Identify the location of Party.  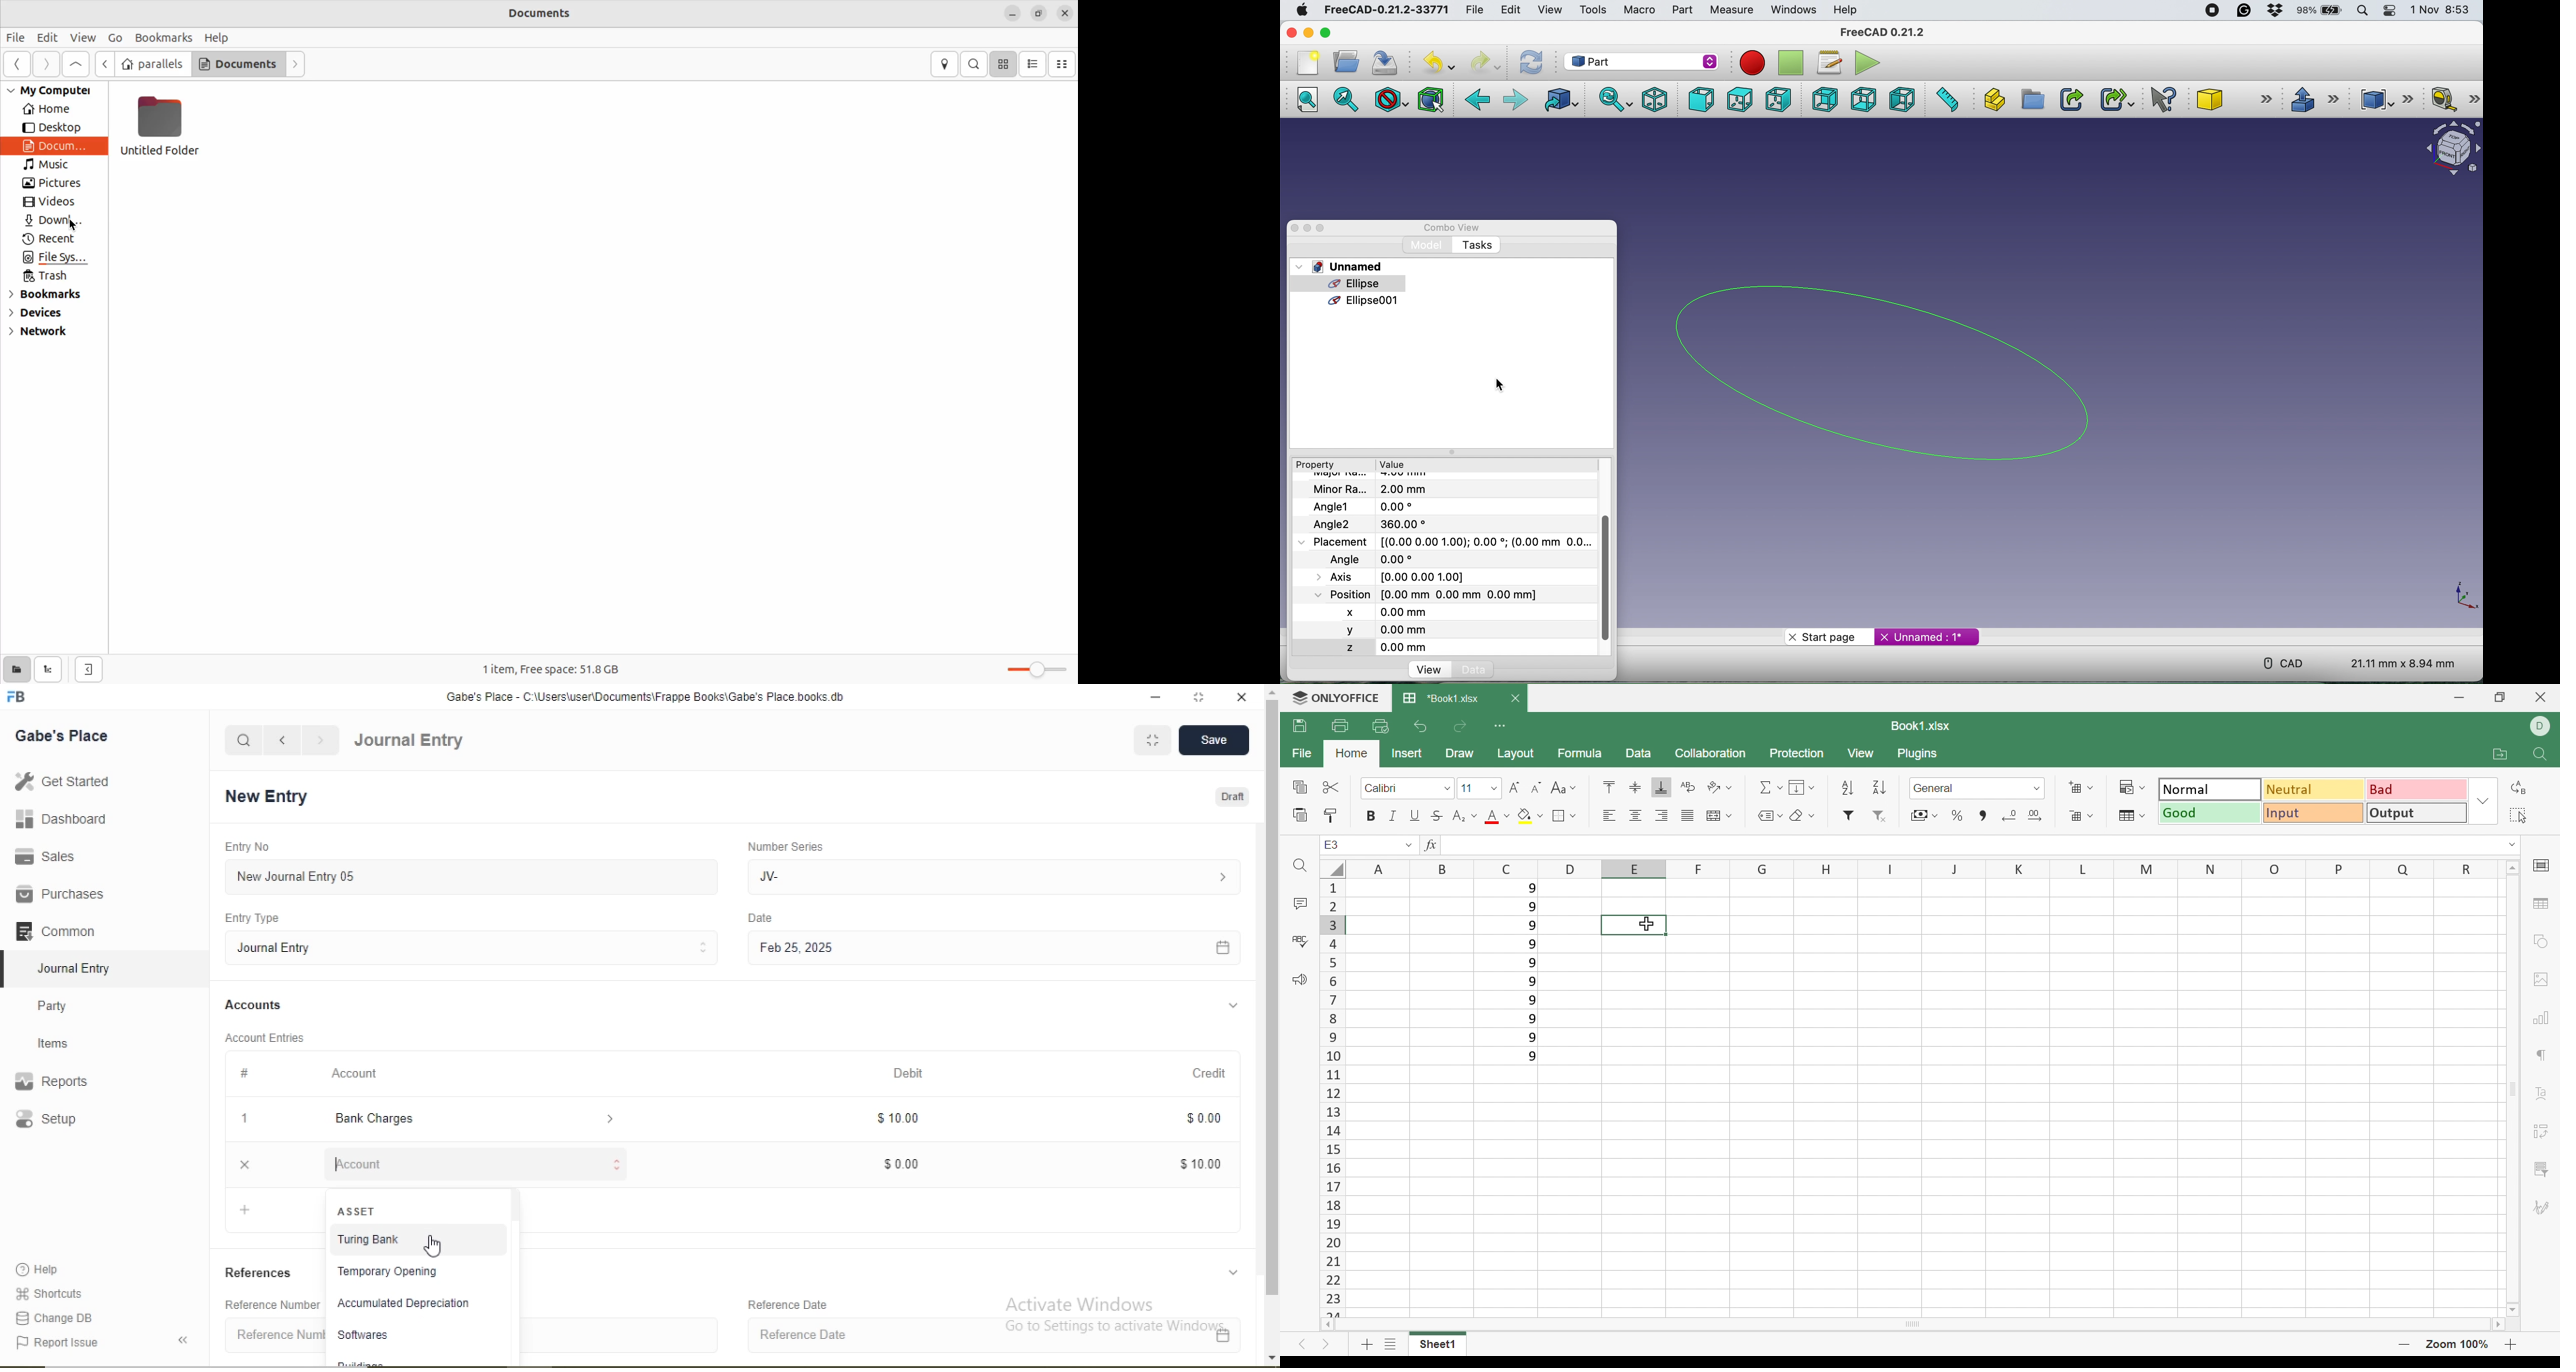
(66, 1004).